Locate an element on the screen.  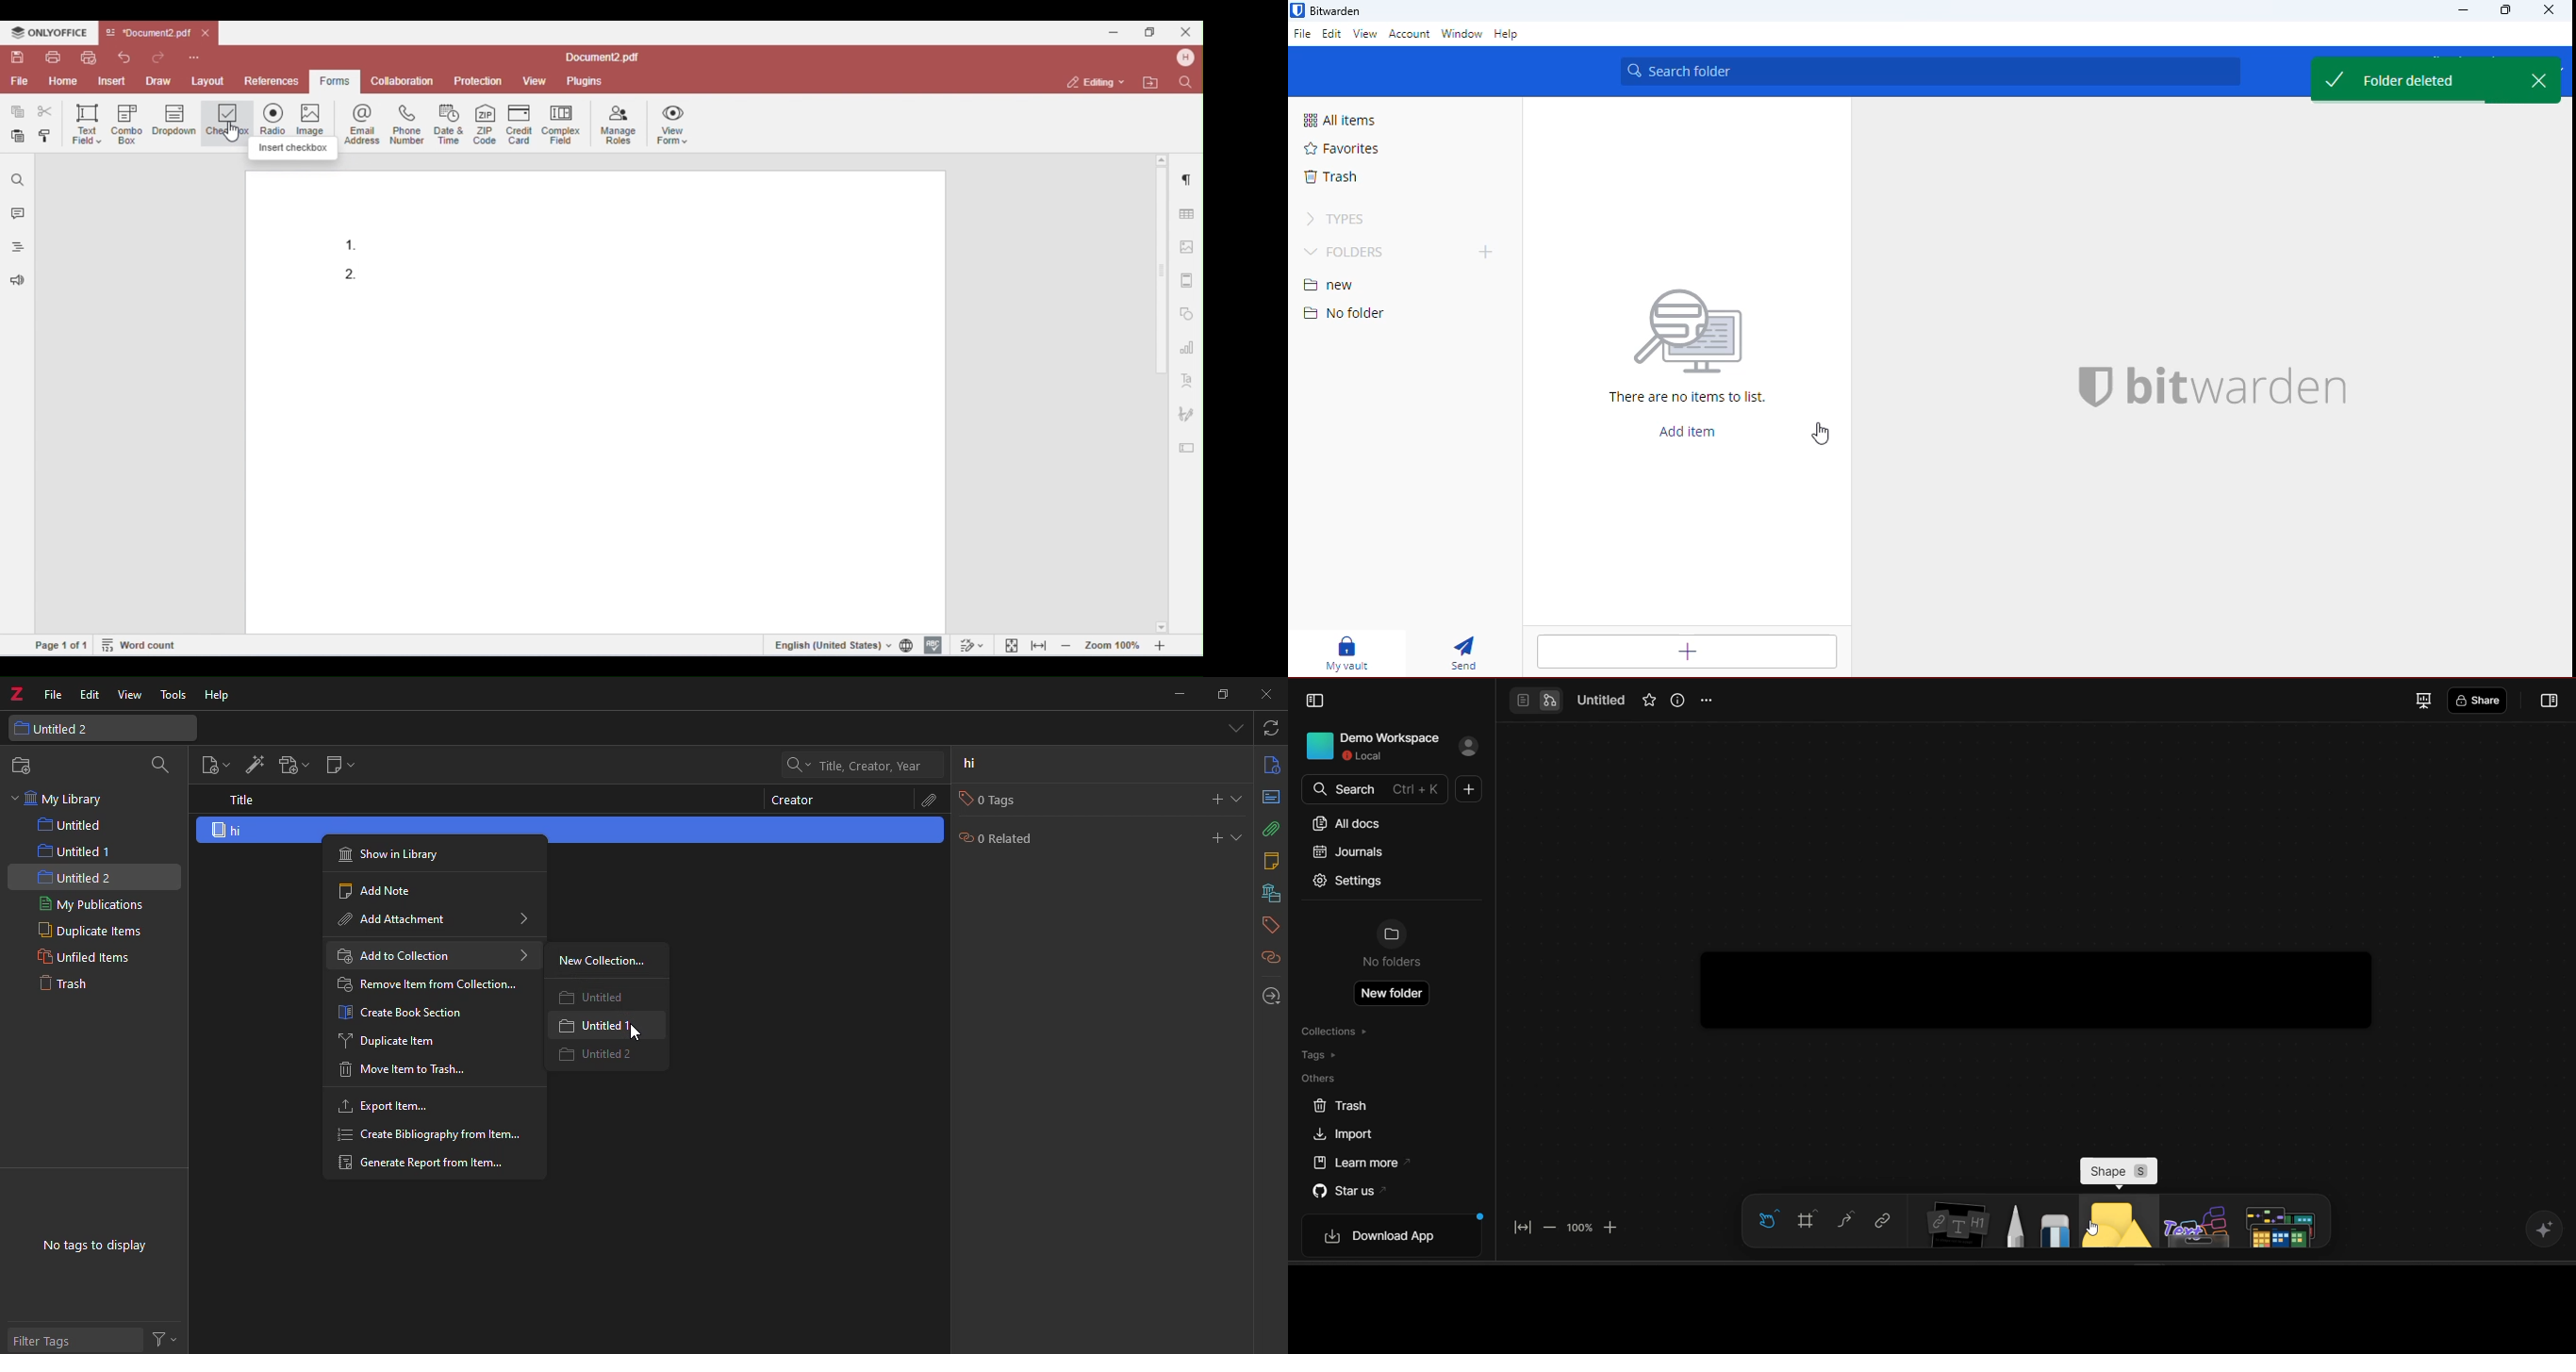
unfiled items is located at coordinates (76, 958).